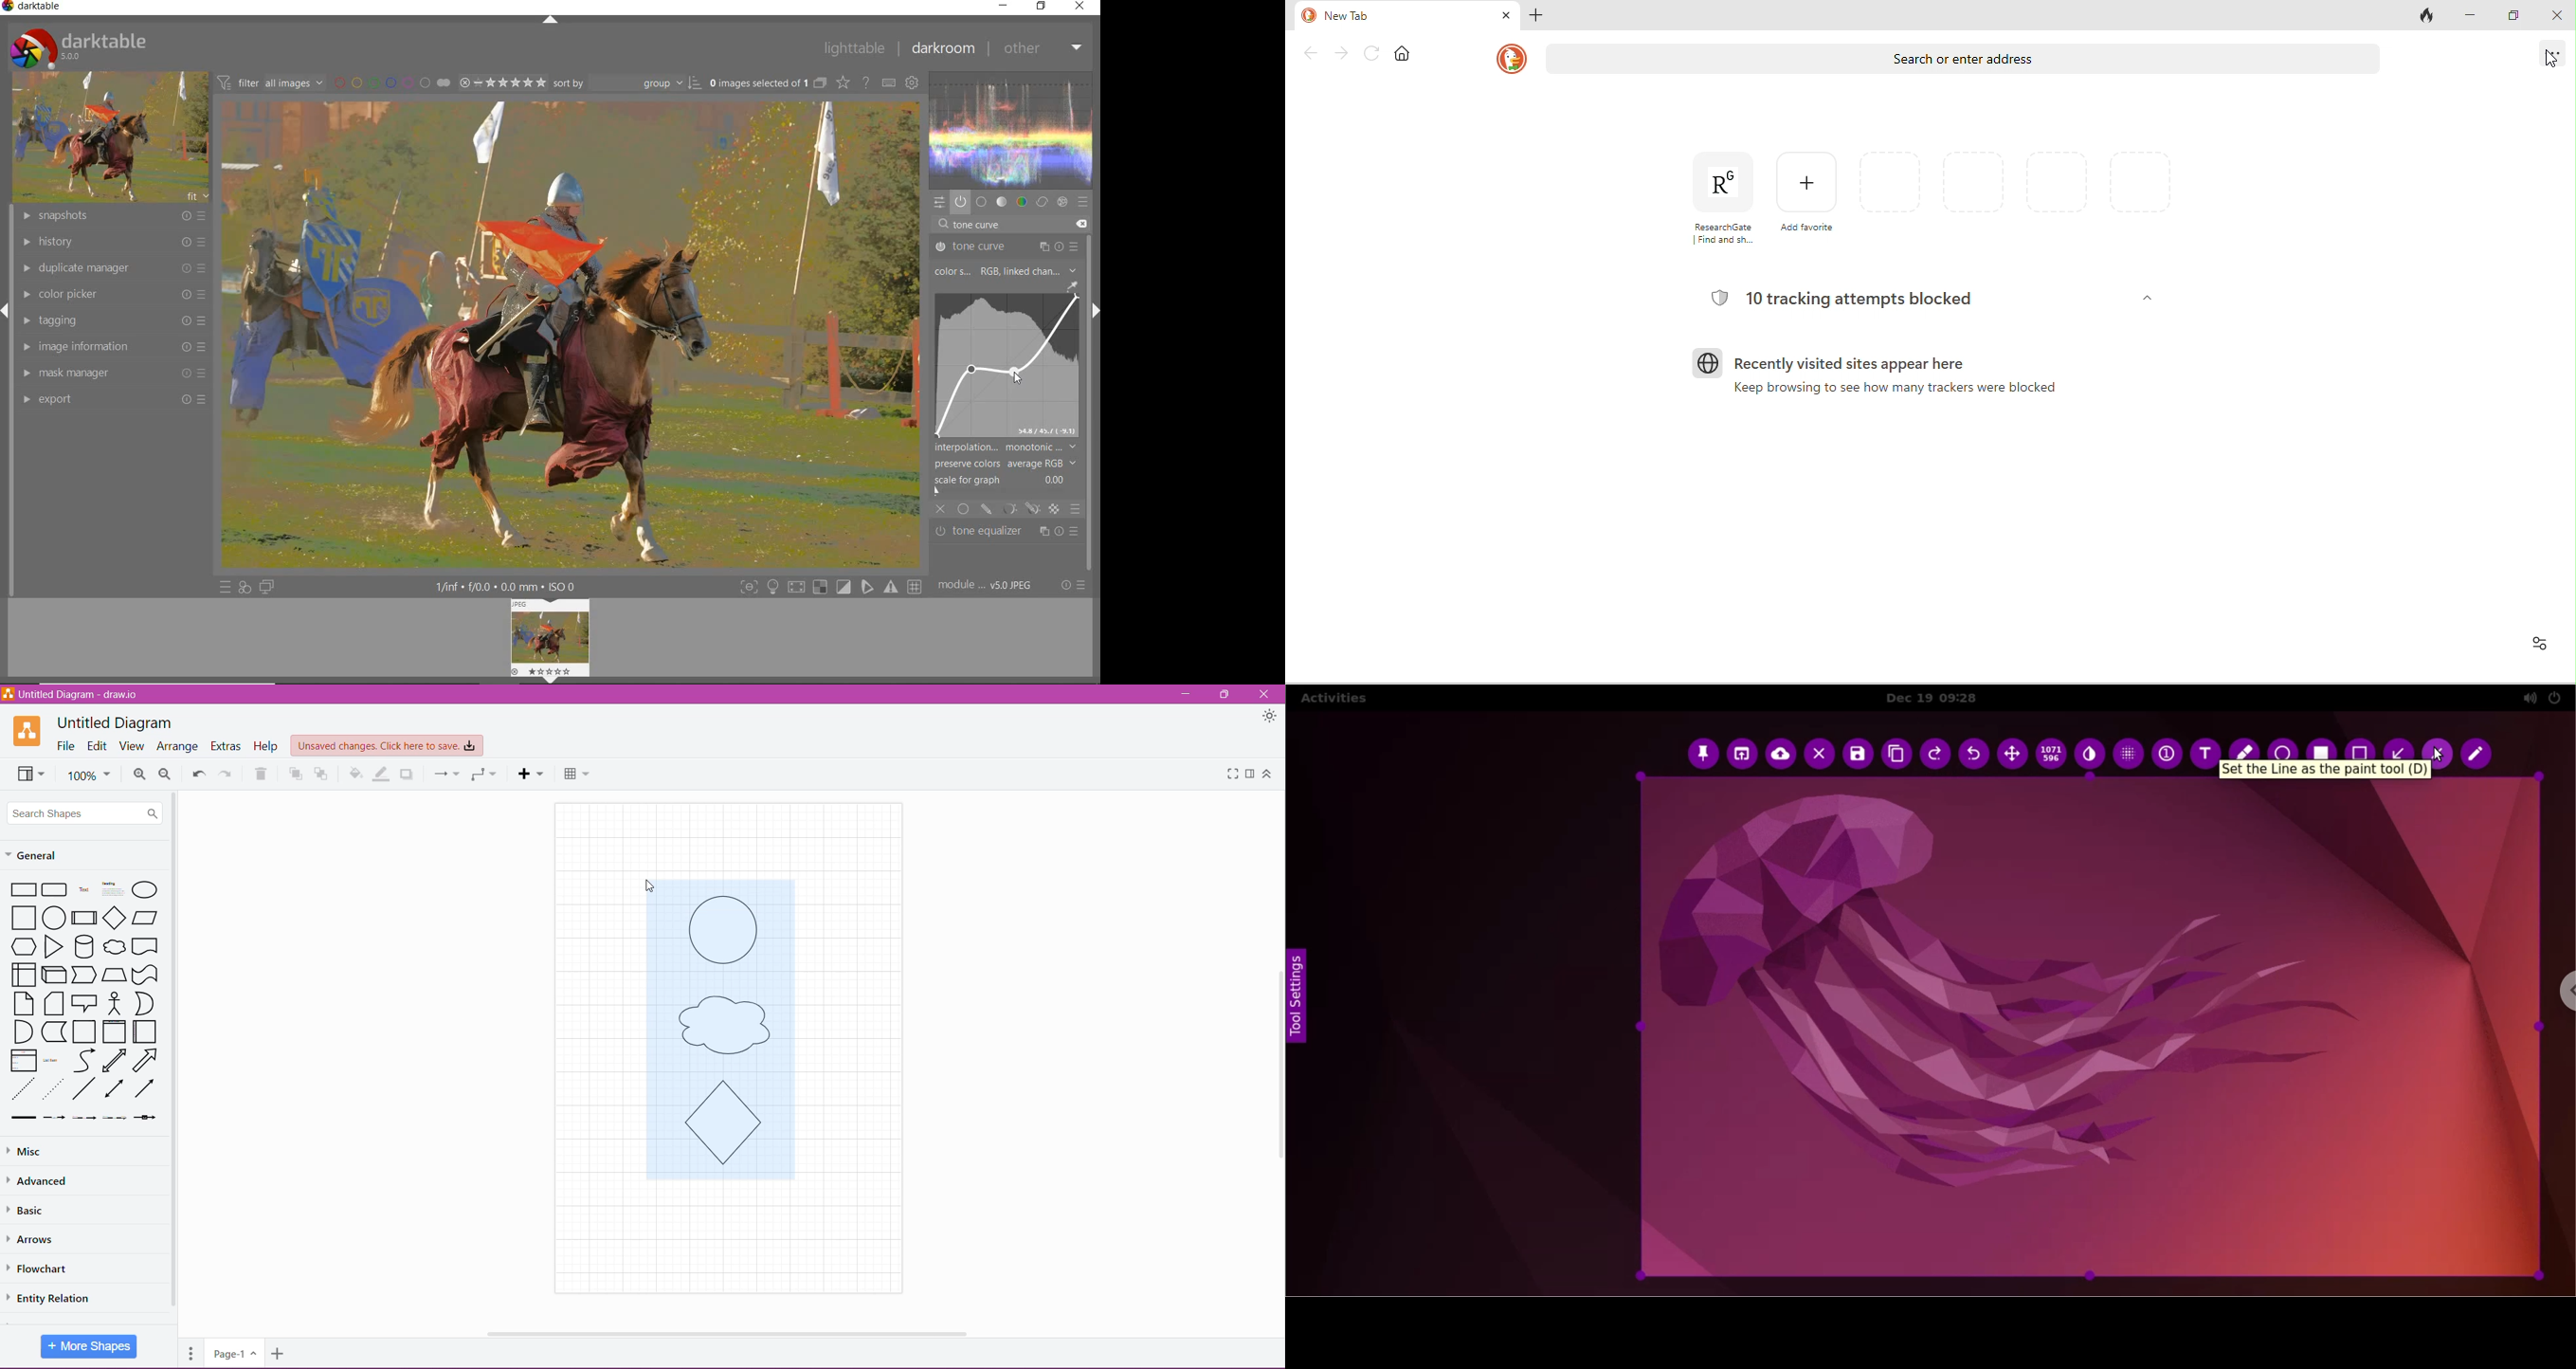 This screenshot has height=1372, width=2576. Describe the element at coordinates (28, 731) in the screenshot. I see `Application Logo` at that location.